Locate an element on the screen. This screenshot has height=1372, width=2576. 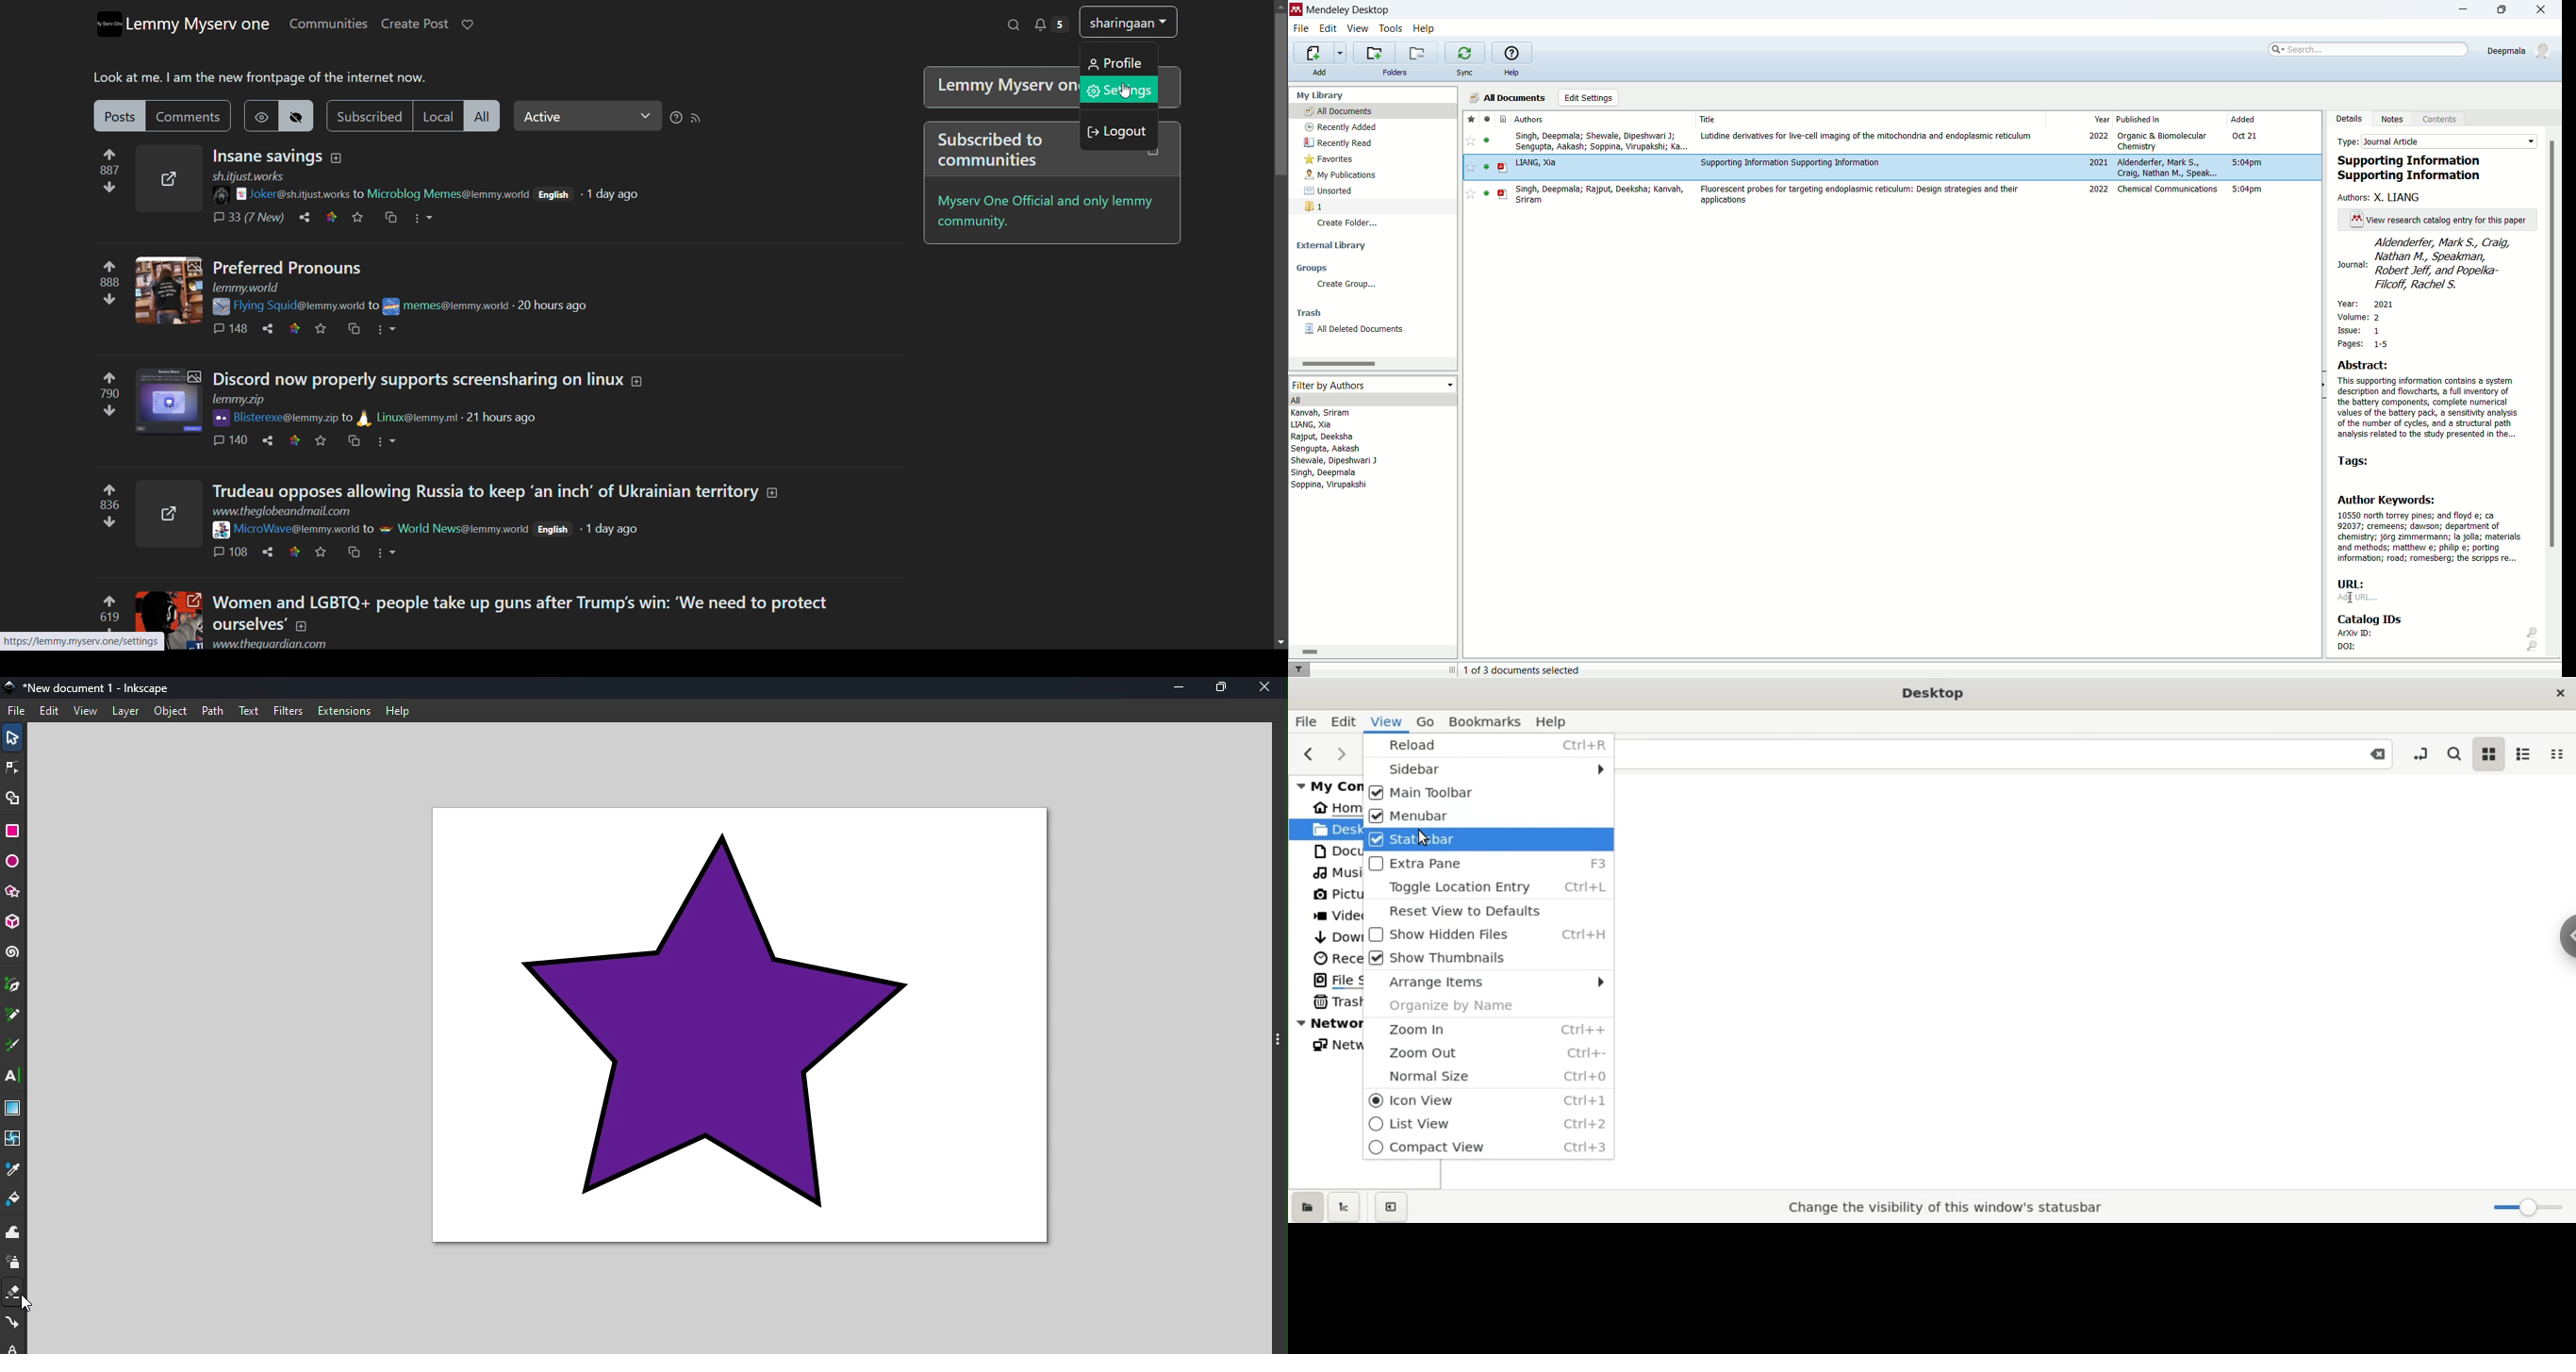
gradient tool is located at coordinates (12, 1108).